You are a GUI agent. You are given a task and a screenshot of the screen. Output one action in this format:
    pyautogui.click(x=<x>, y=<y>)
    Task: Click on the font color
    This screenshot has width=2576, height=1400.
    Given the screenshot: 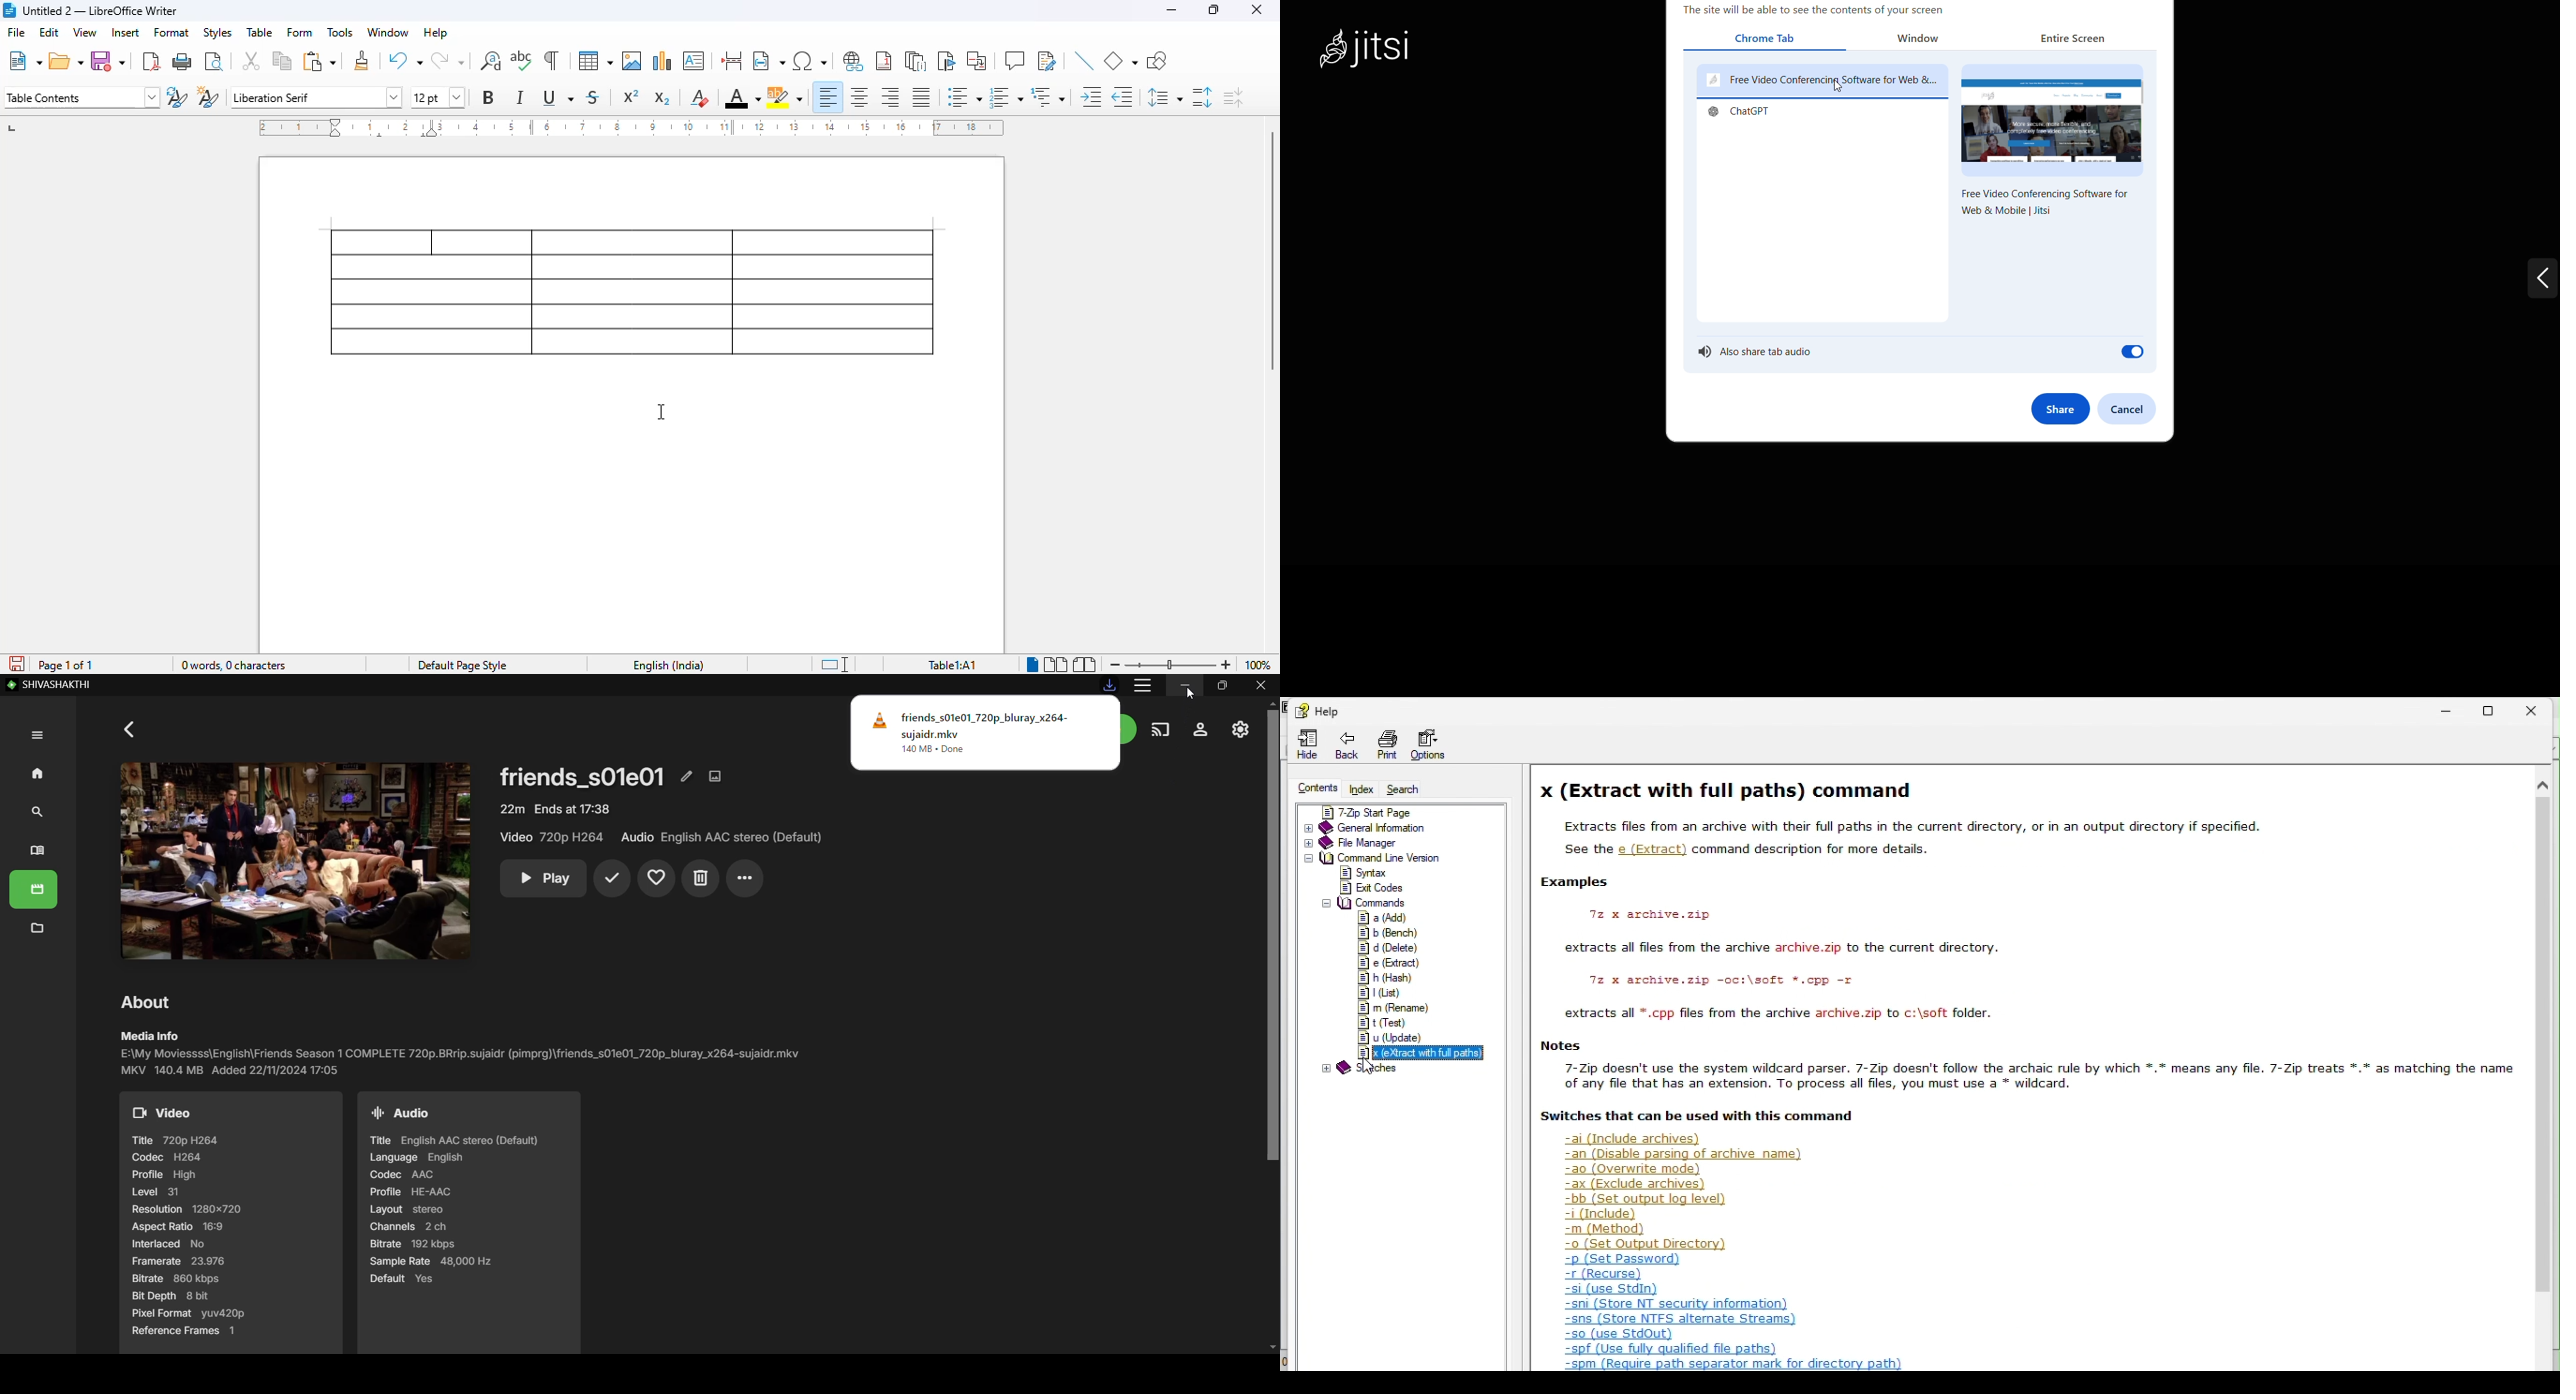 What is the action you would take?
    pyautogui.click(x=742, y=97)
    